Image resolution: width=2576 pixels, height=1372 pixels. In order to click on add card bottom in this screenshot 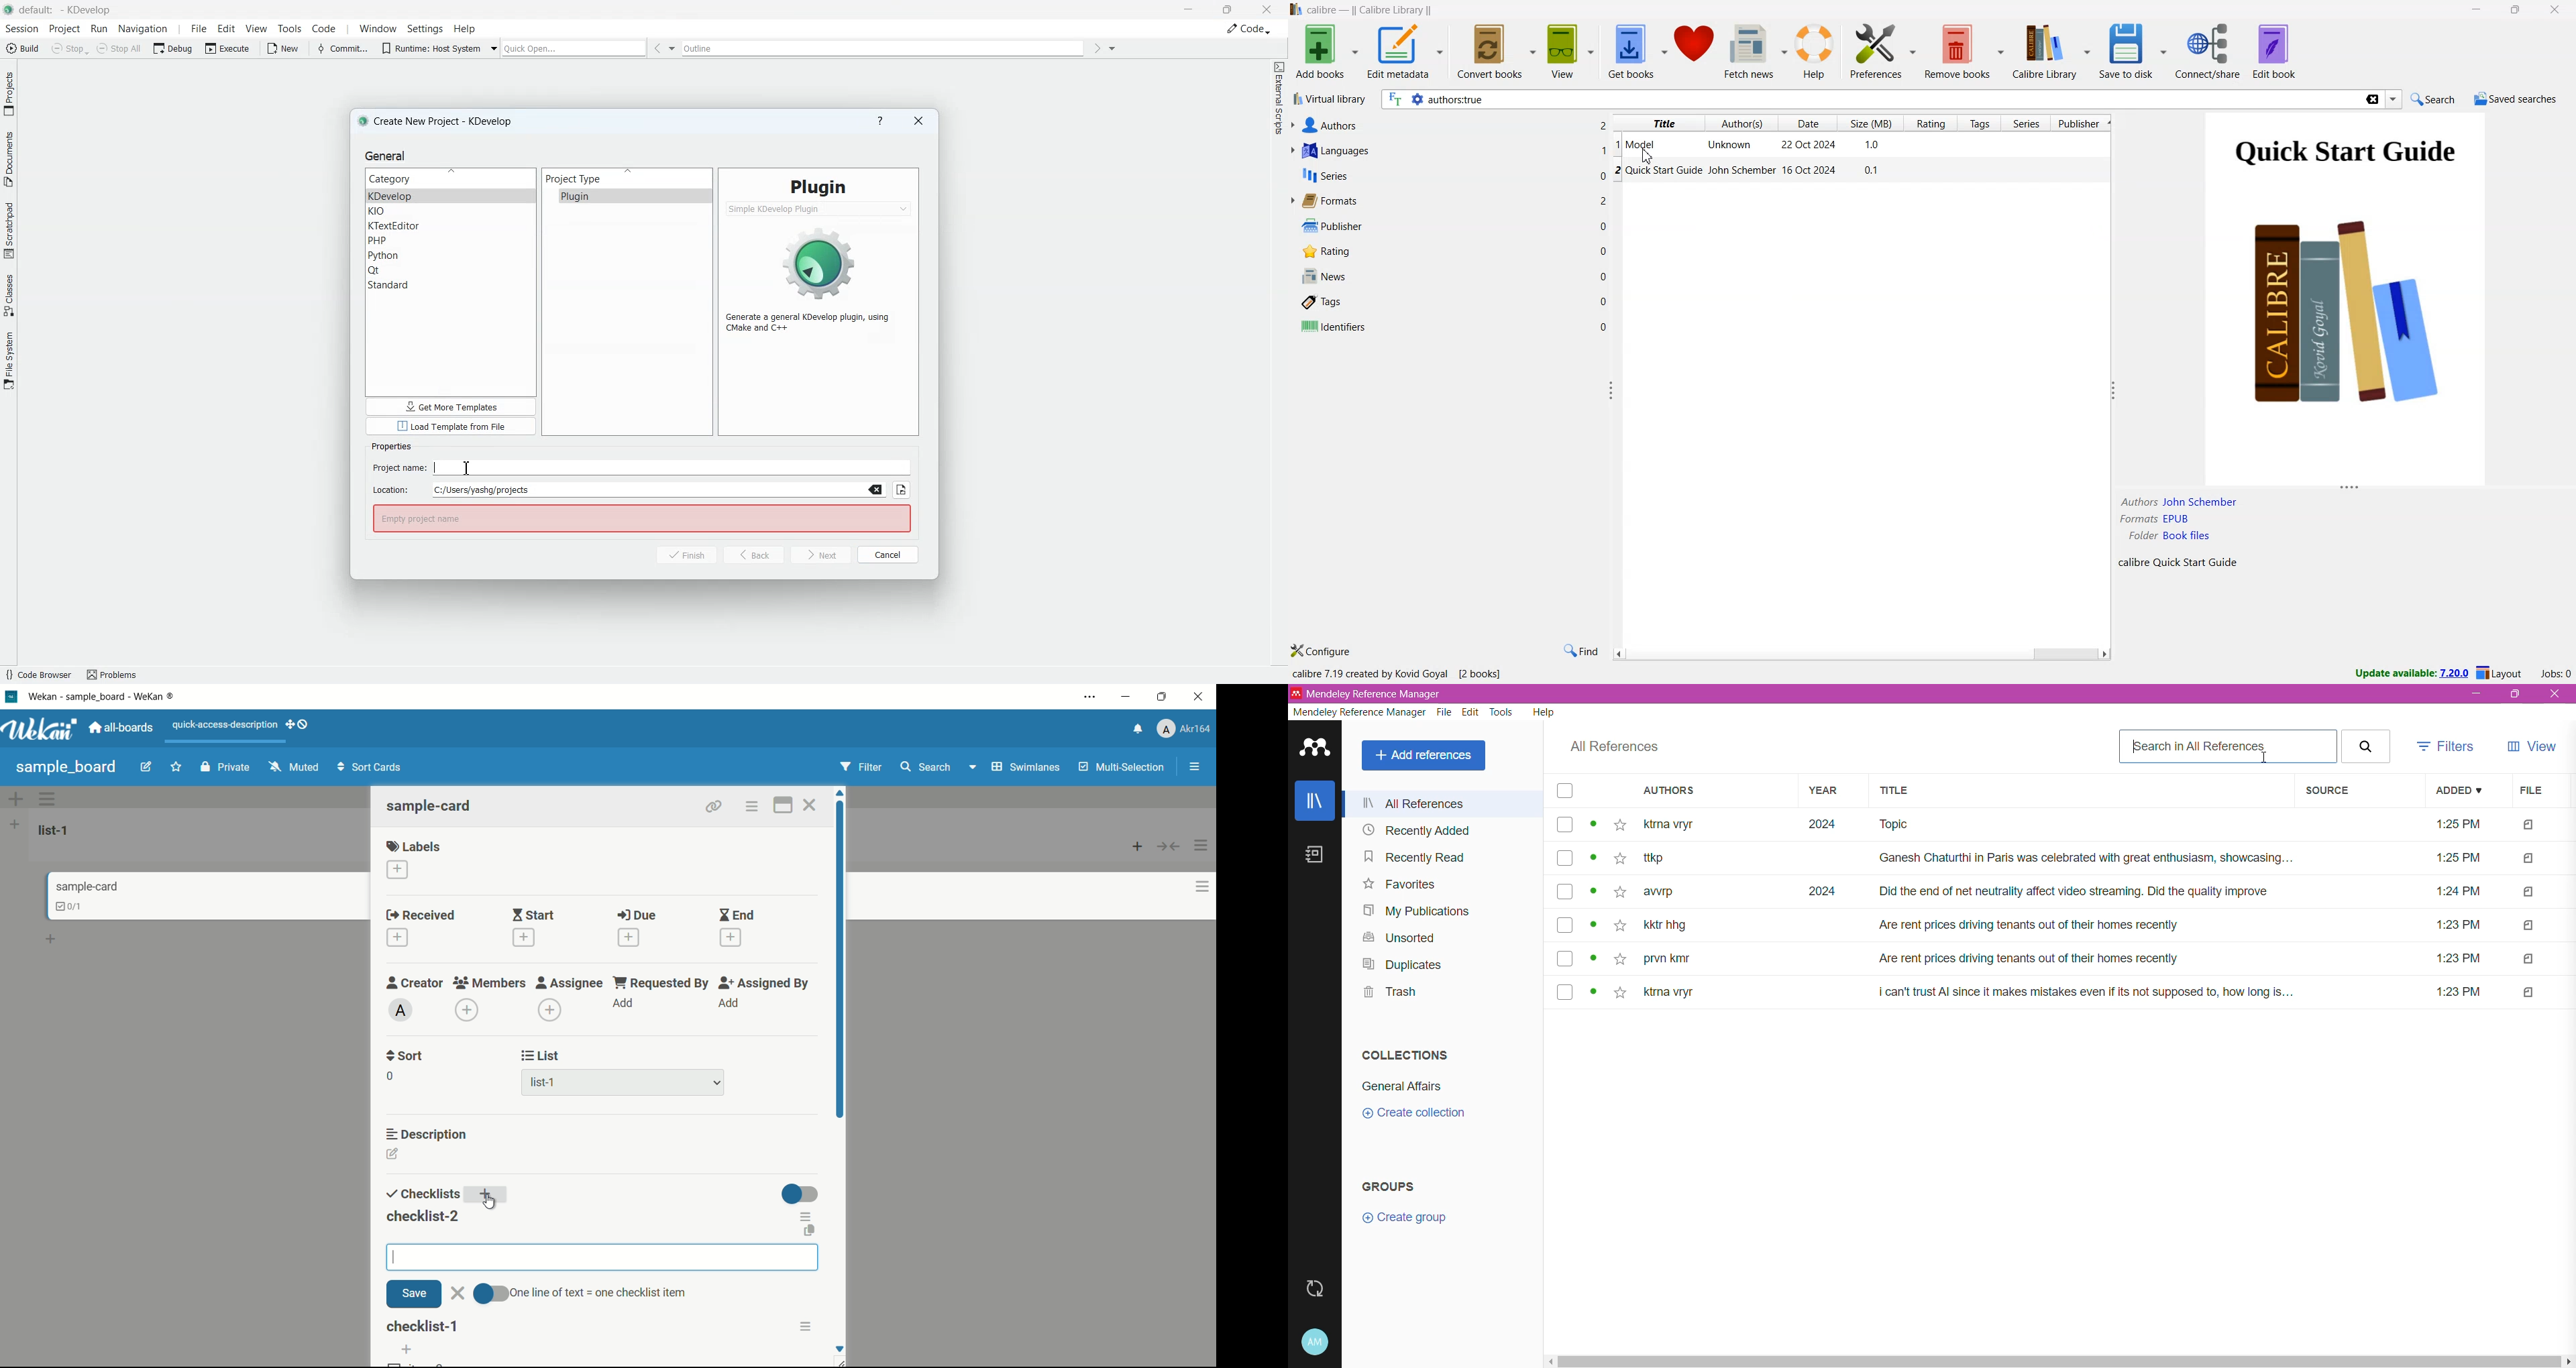, I will do `click(56, 939)`.